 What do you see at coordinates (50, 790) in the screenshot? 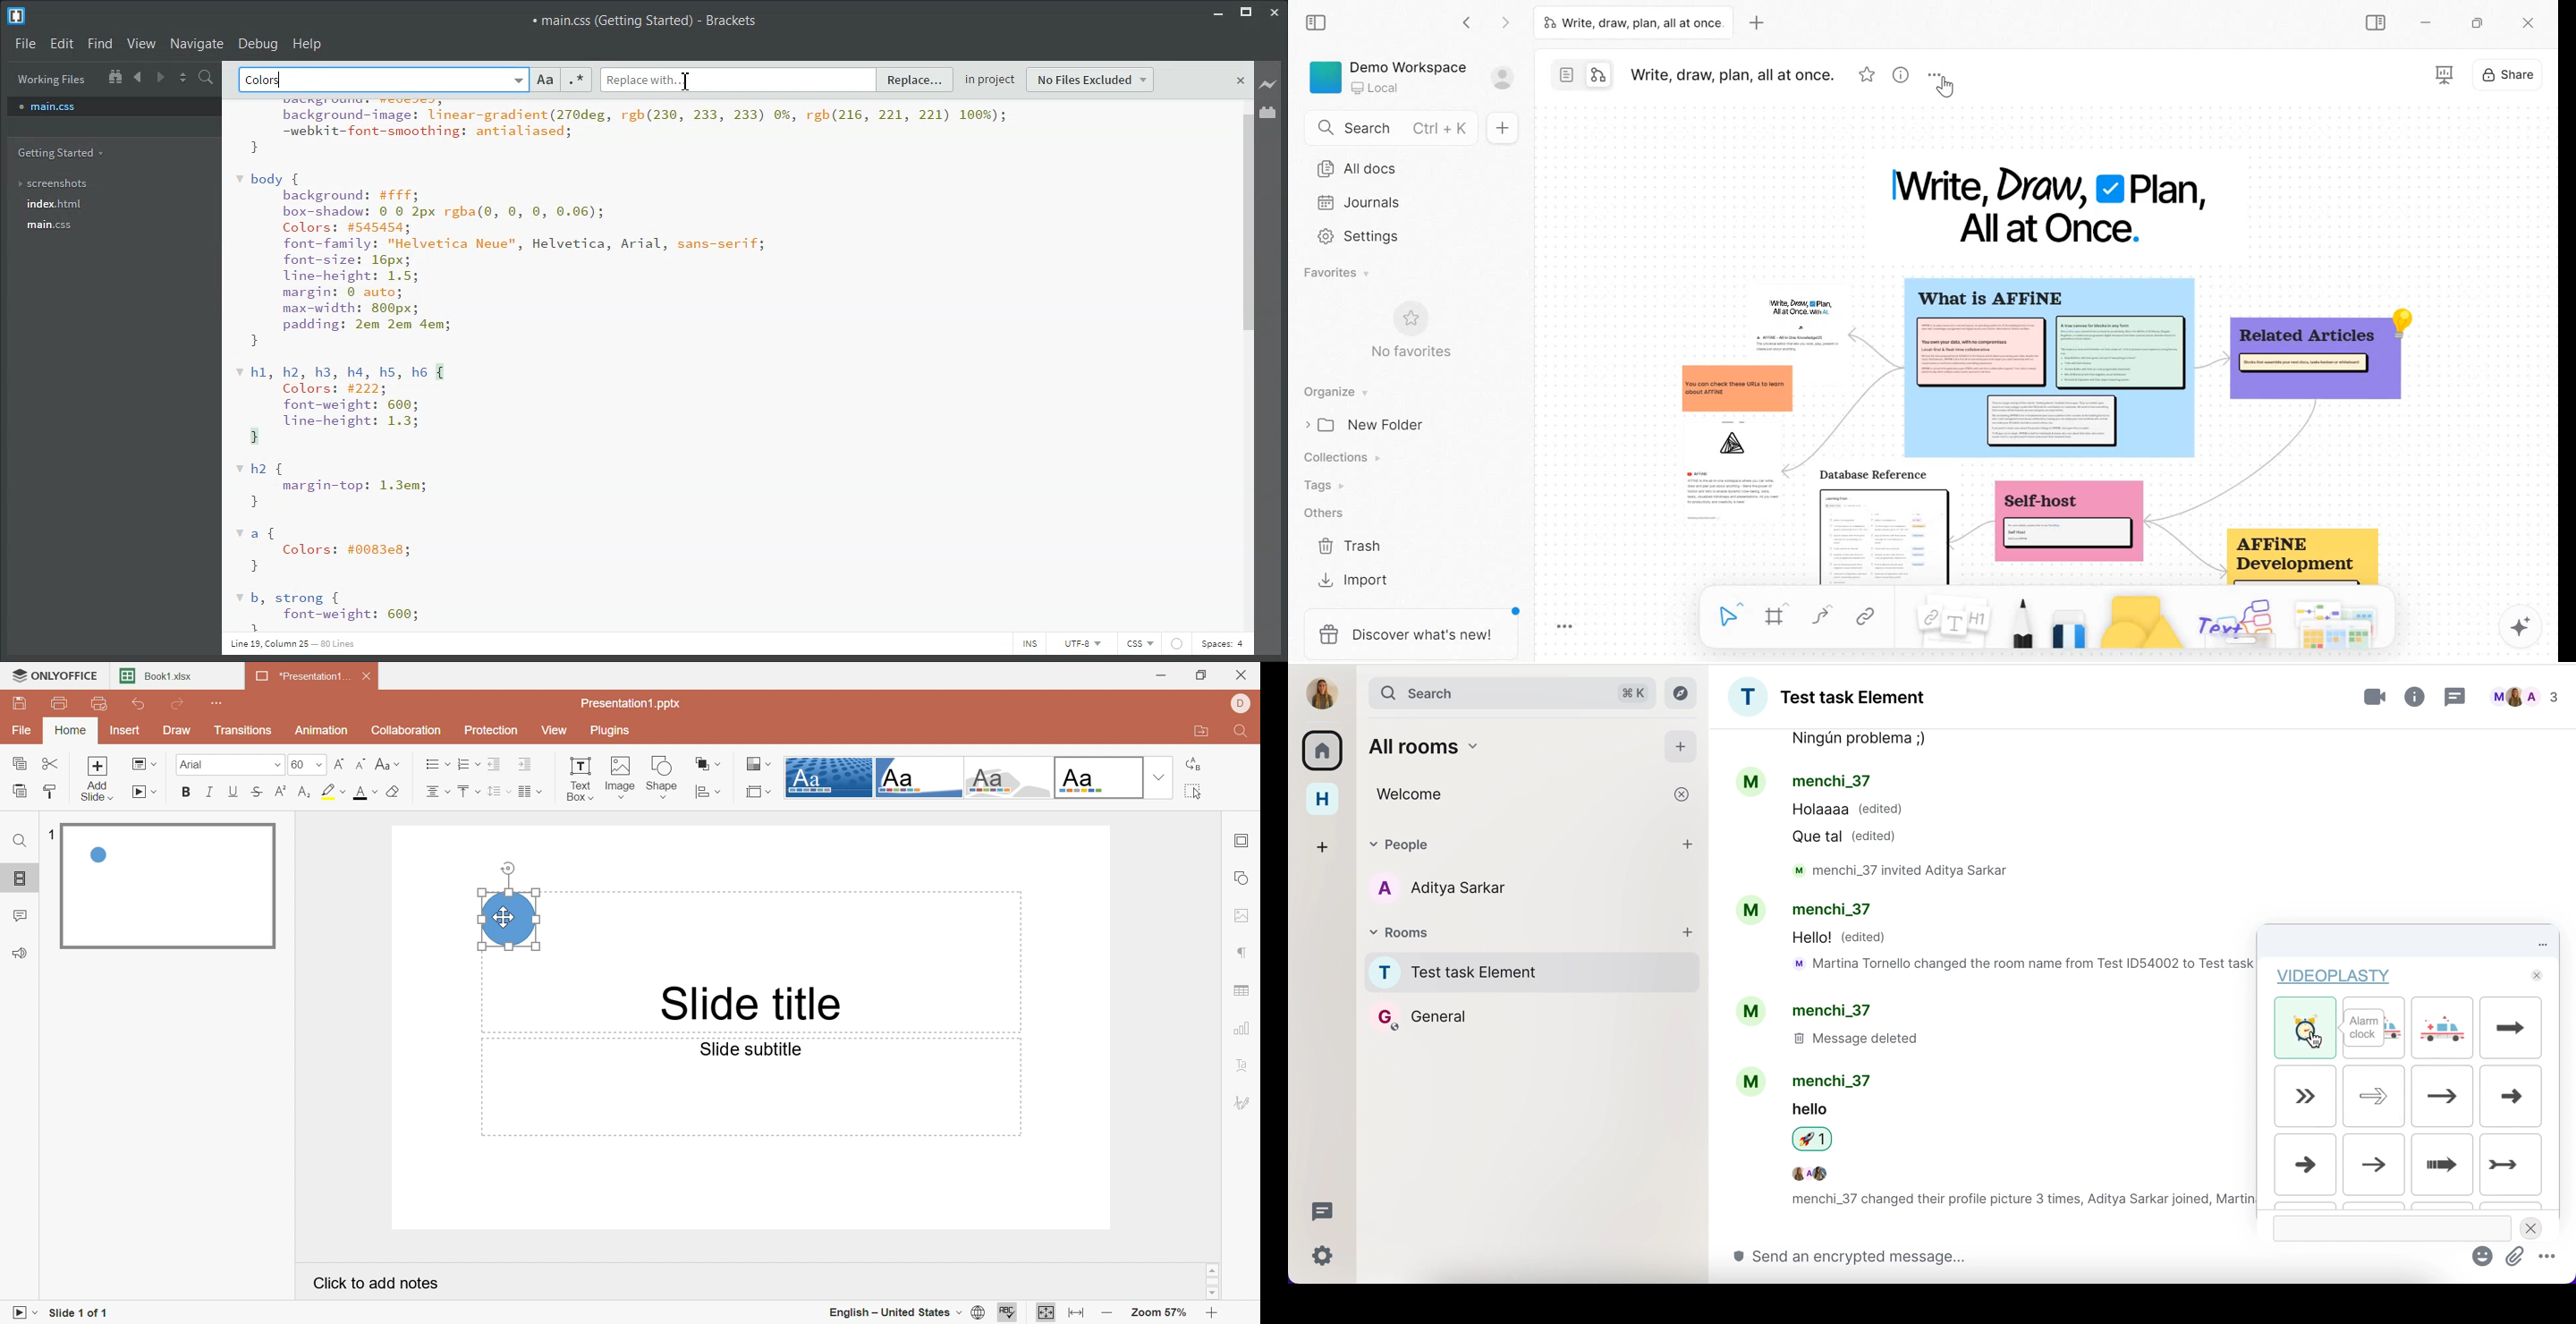
I see `Copy style` at bounding box center [50, 790].